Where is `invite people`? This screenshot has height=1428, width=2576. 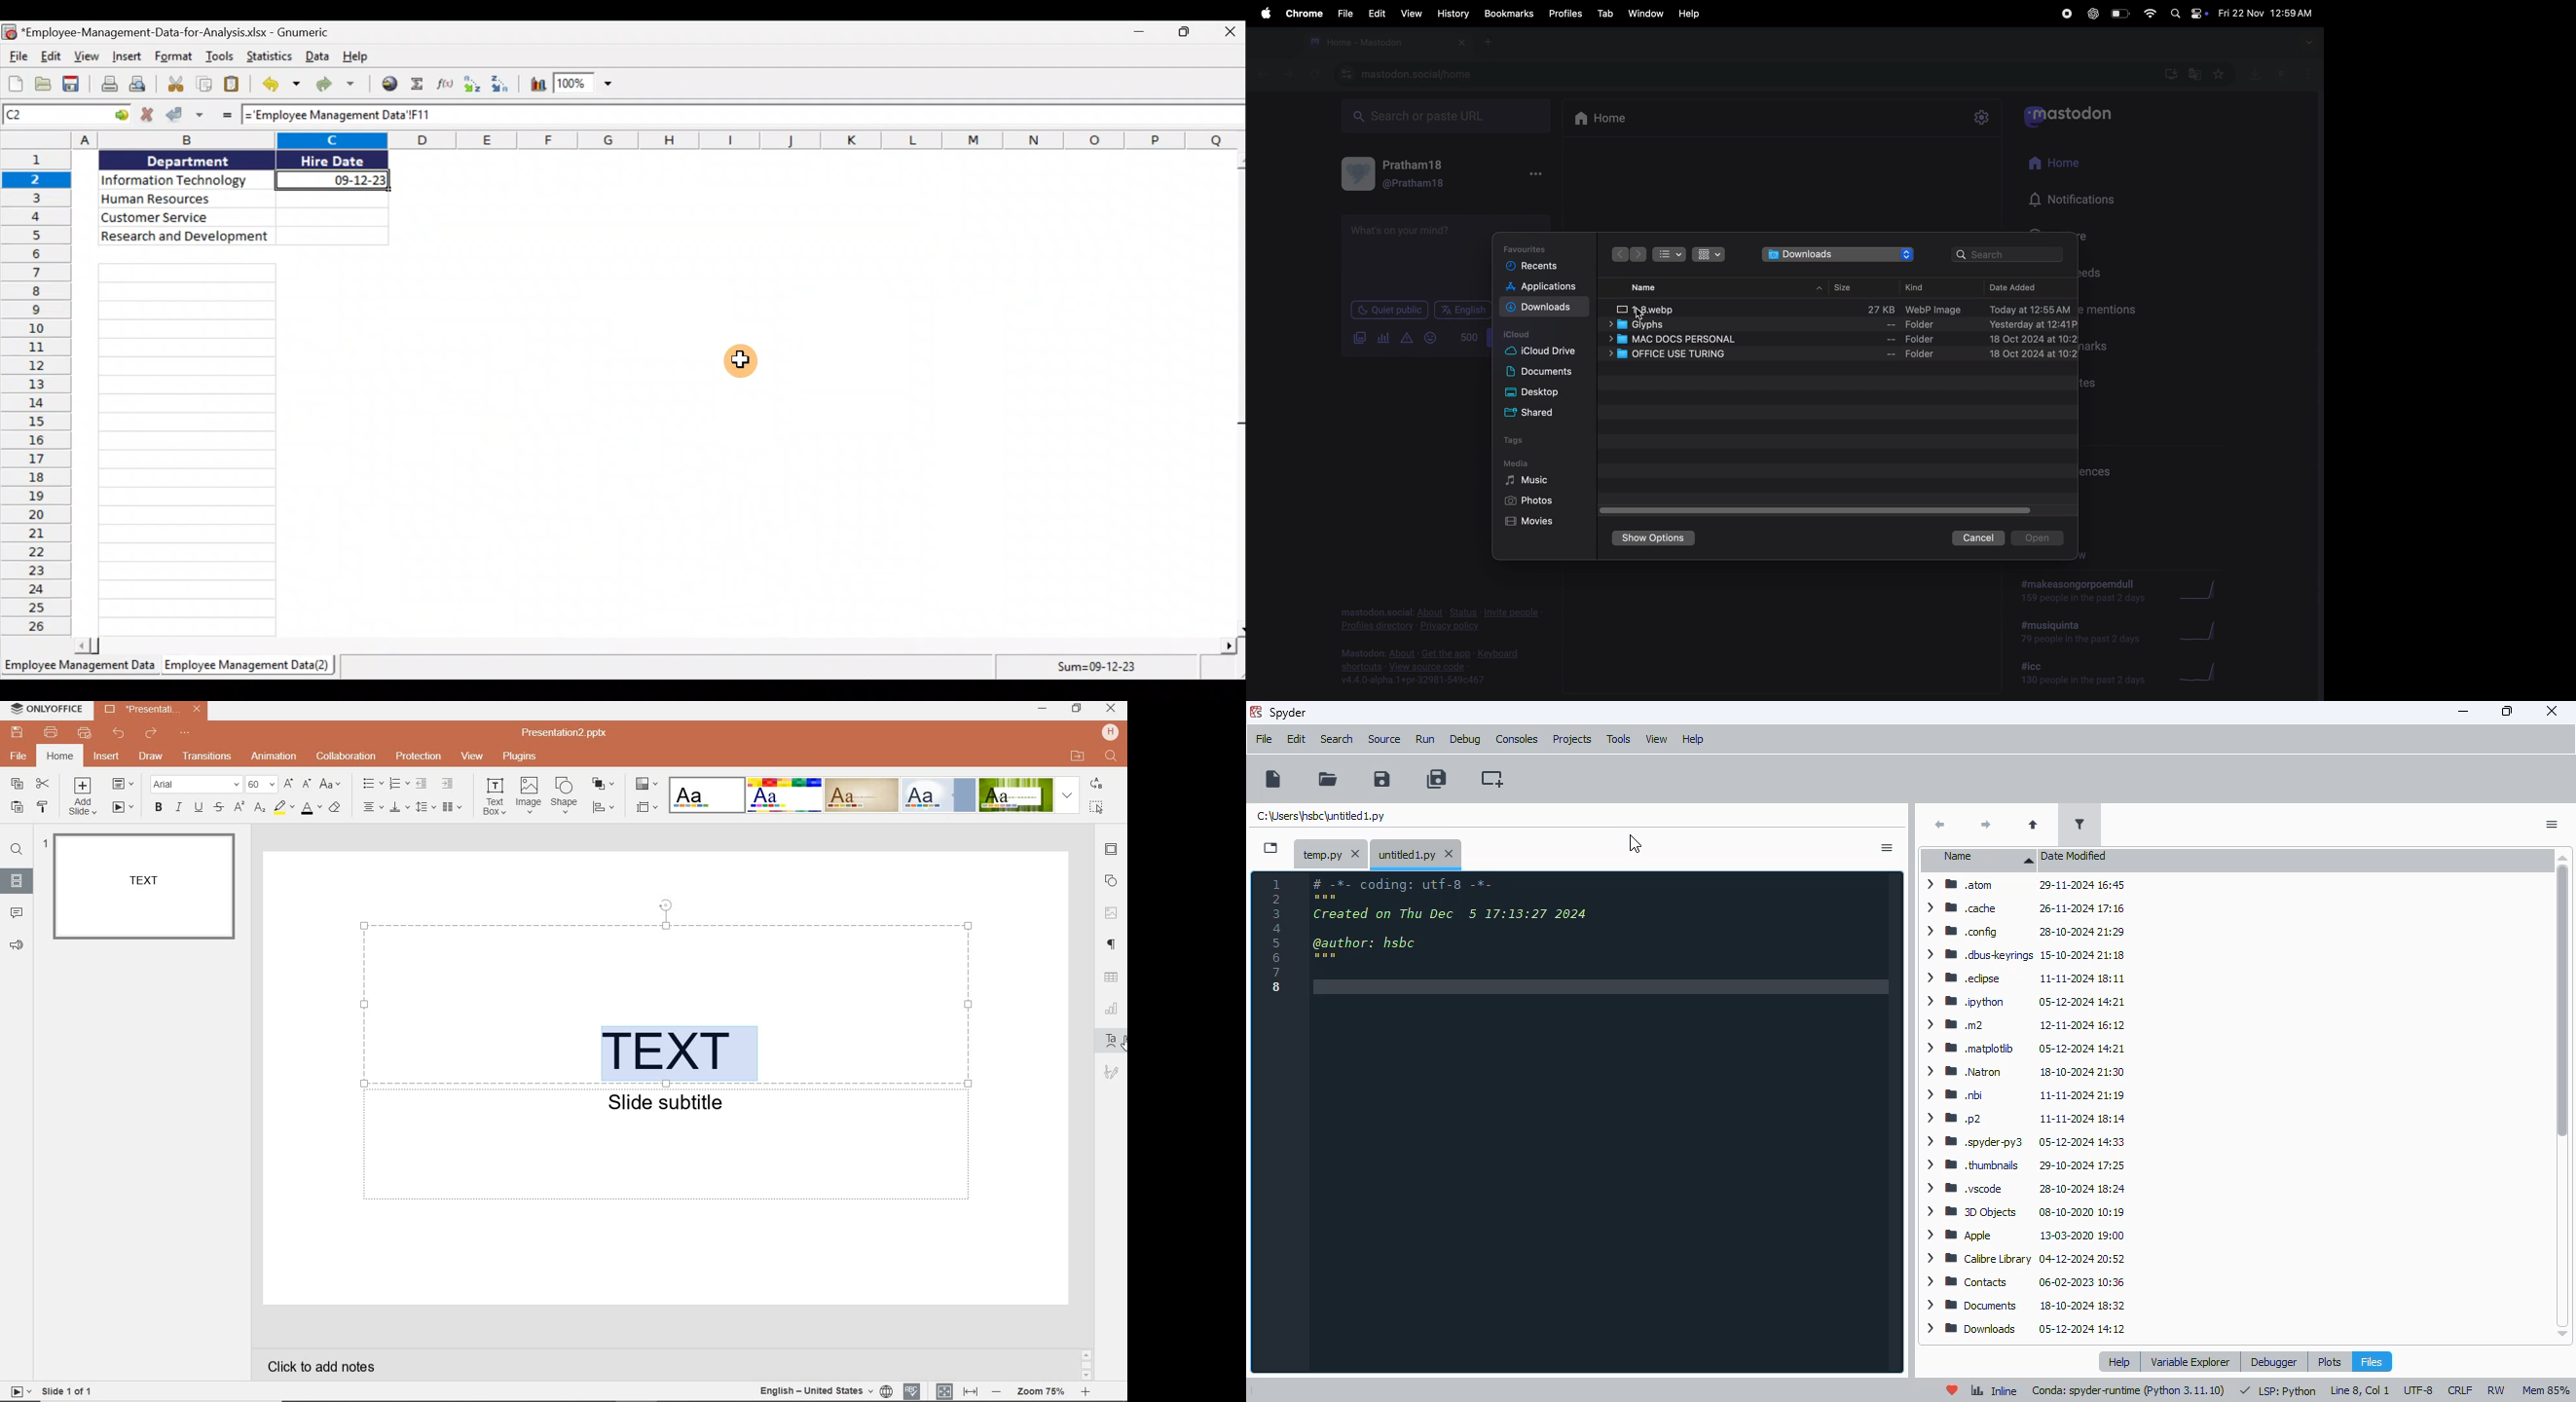
invite people is located at coordinates (1511, 613).